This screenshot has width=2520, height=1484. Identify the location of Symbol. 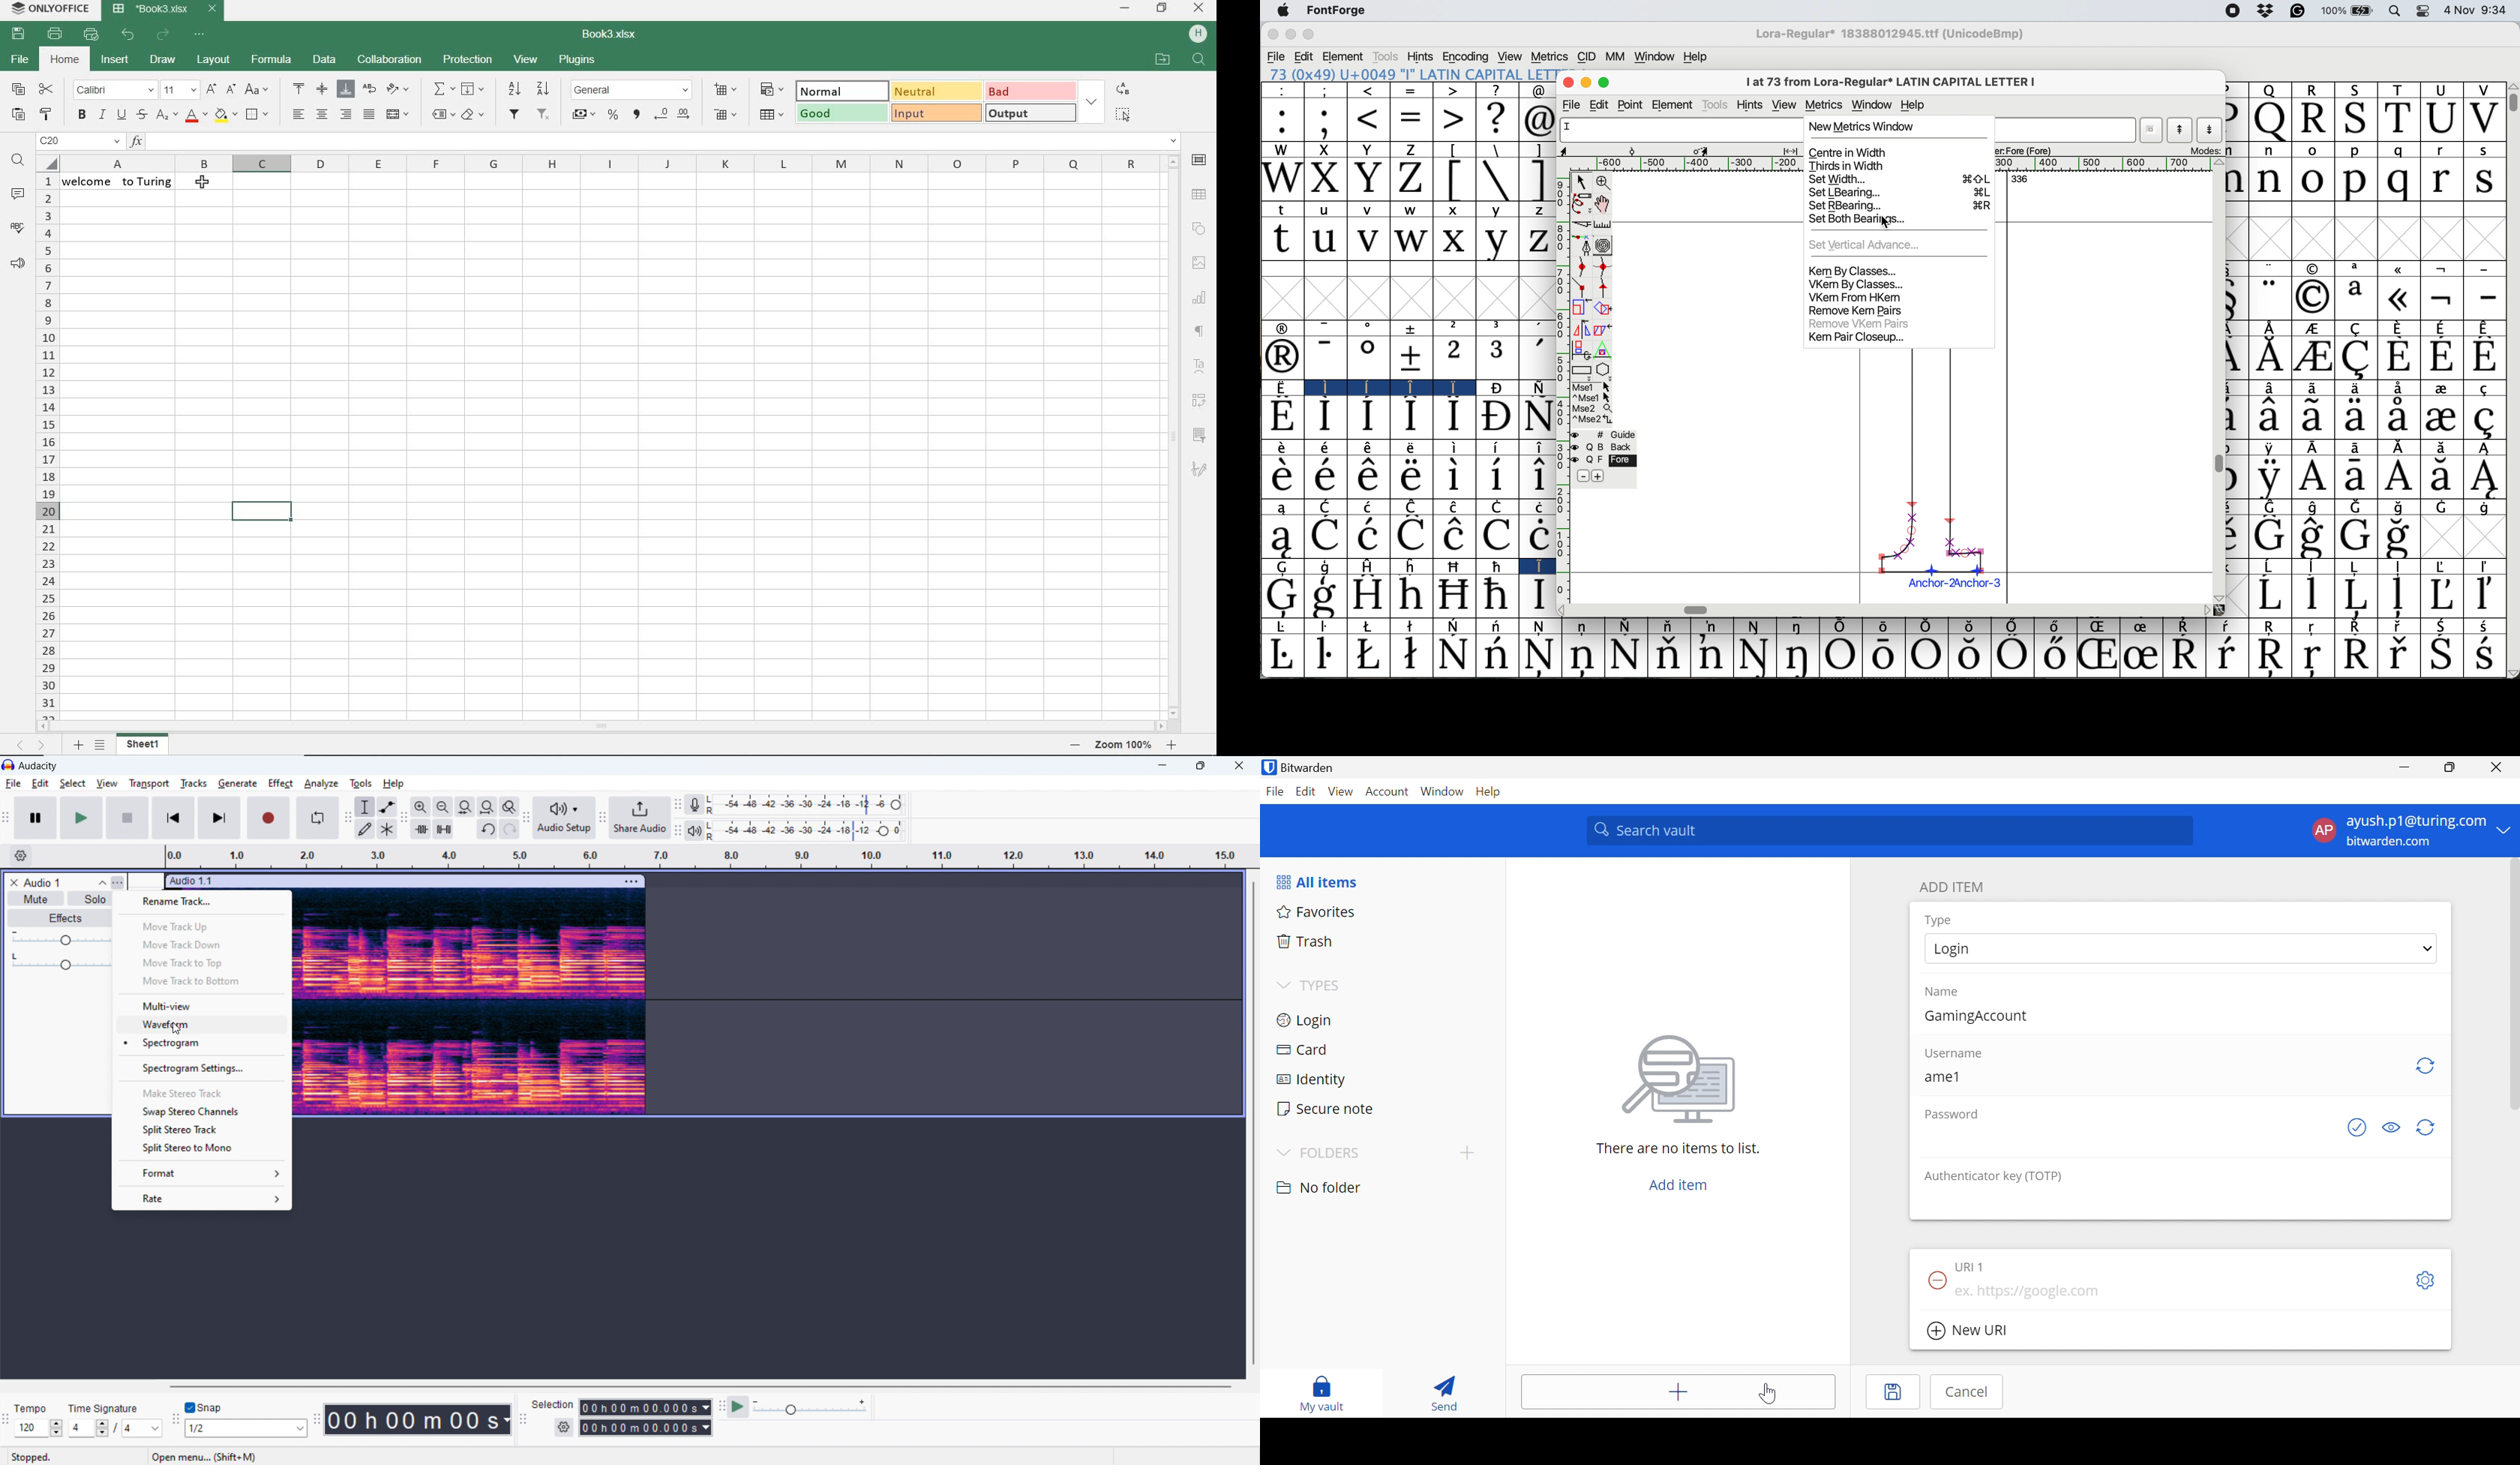
(2487, 626).